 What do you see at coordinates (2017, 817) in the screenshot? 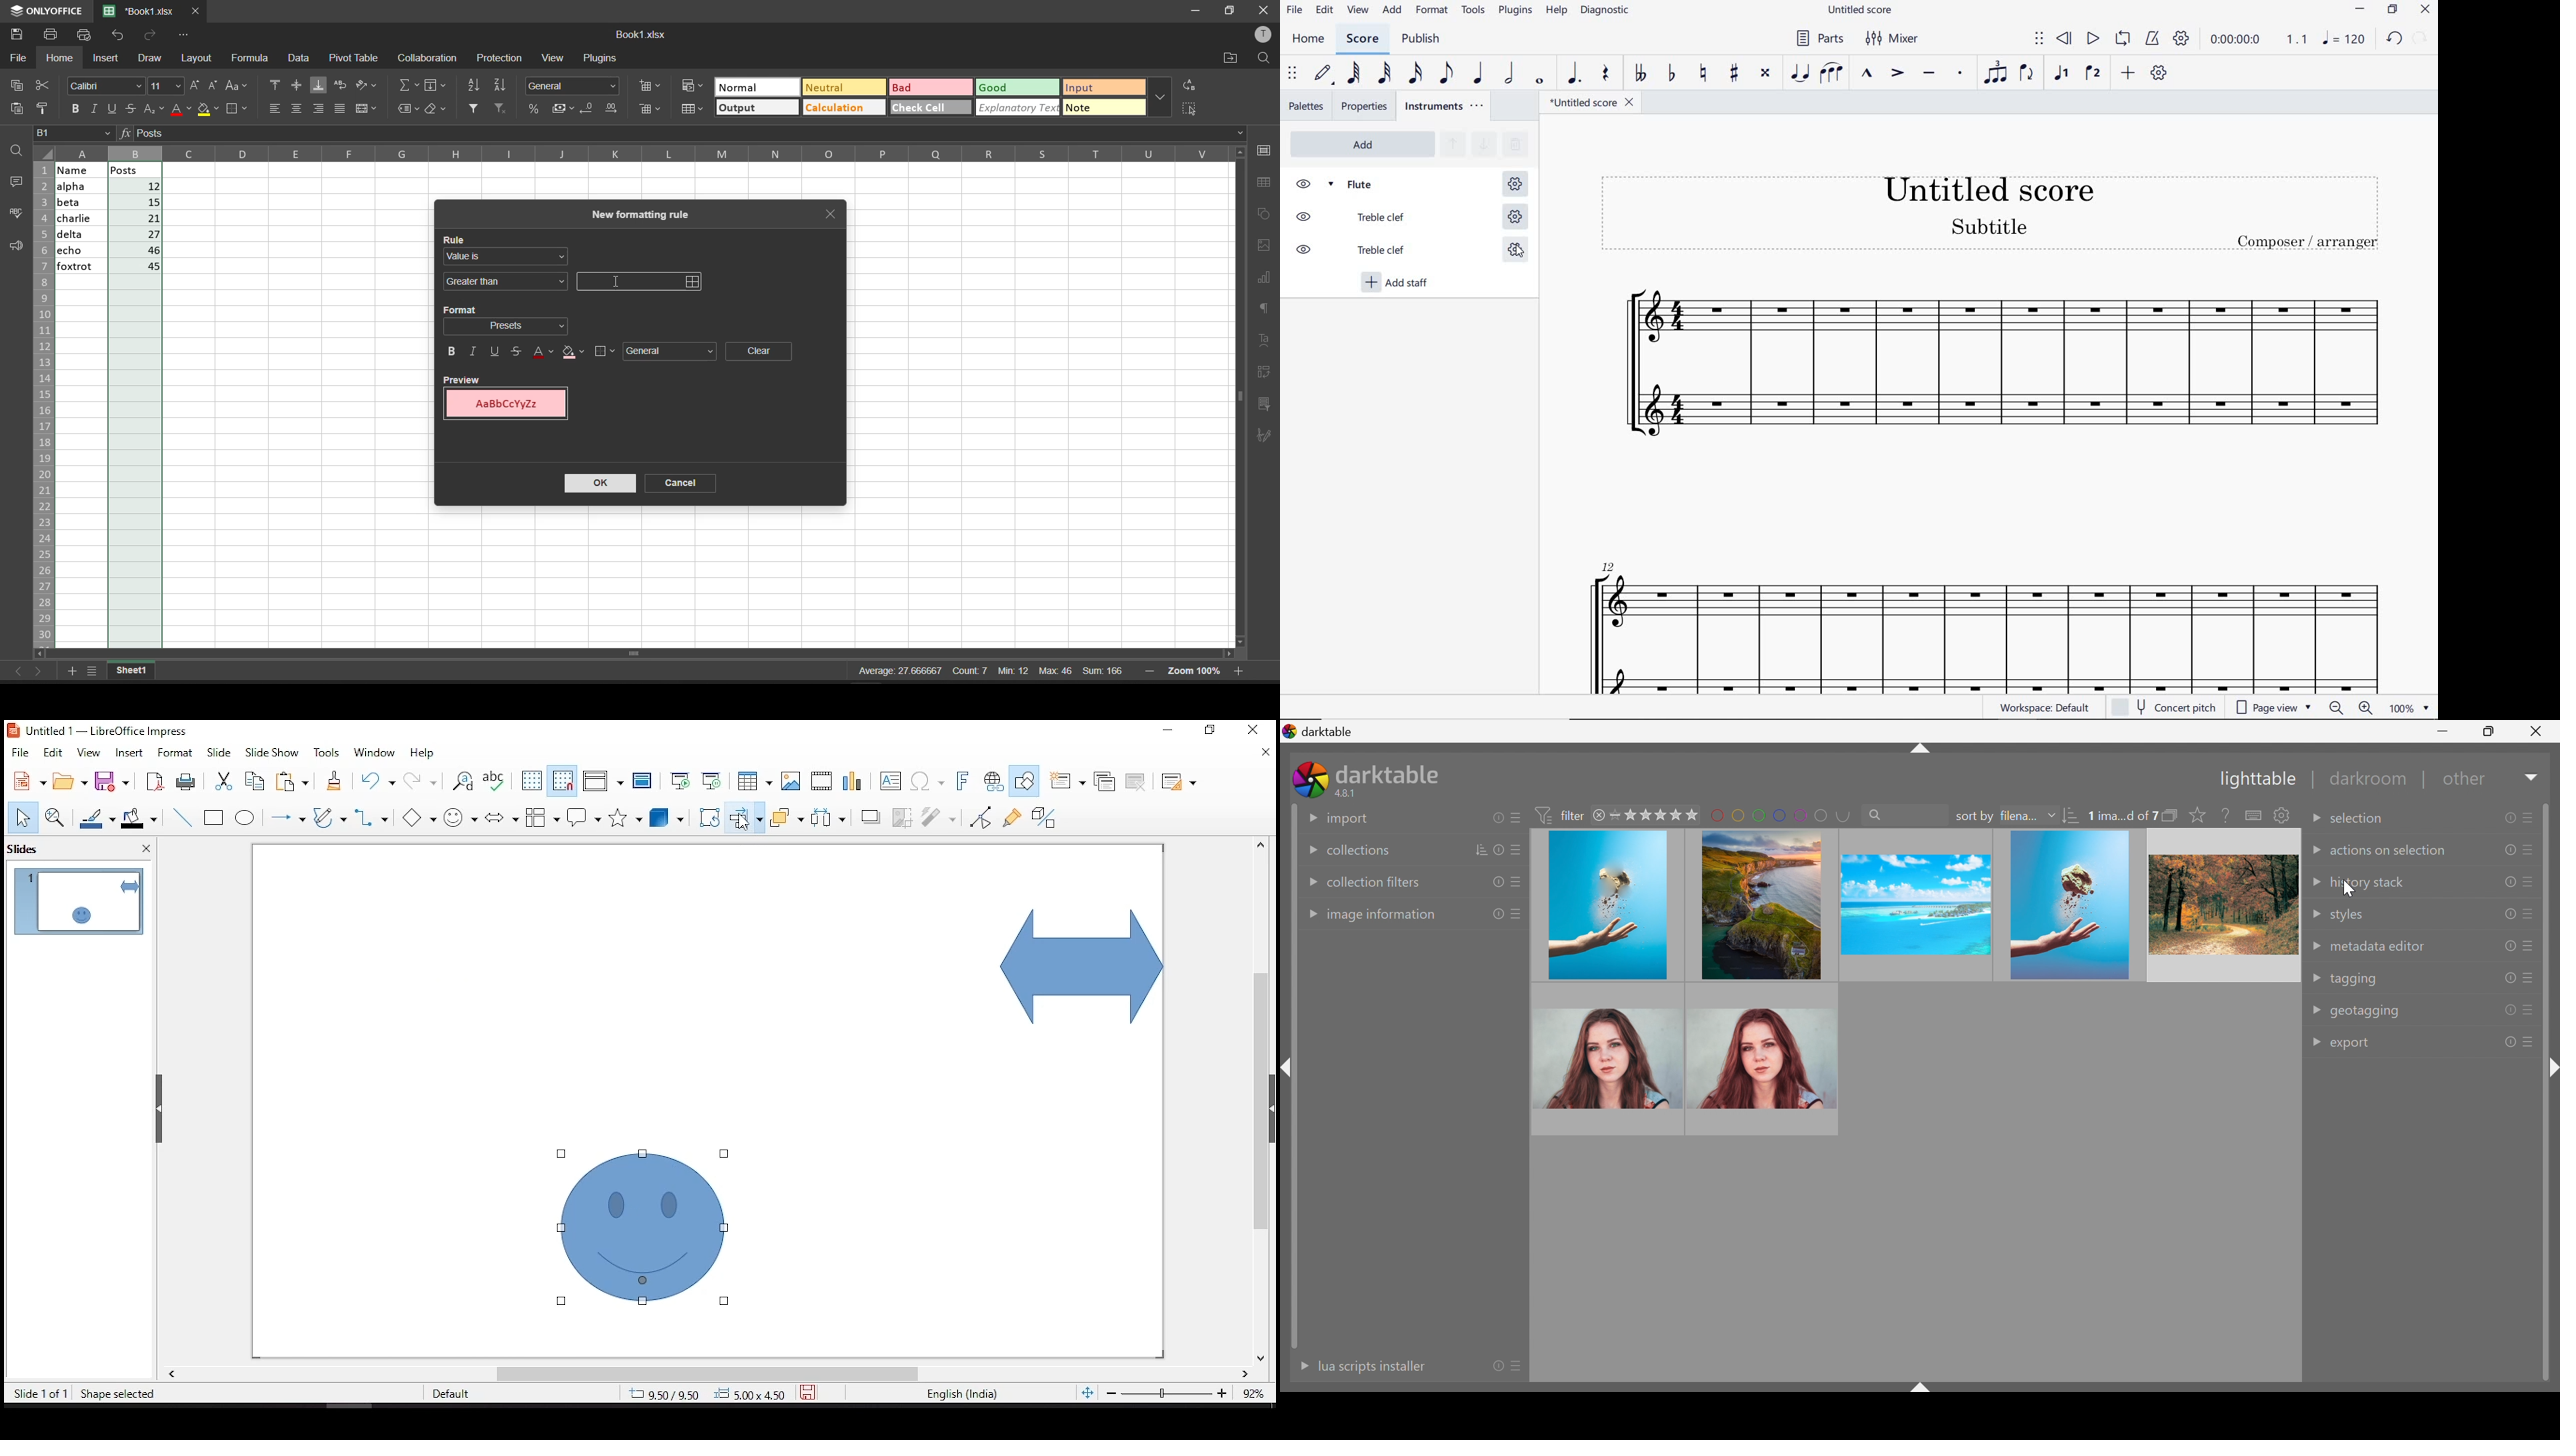
I see `filena...` at bounding box center [2017, 817].